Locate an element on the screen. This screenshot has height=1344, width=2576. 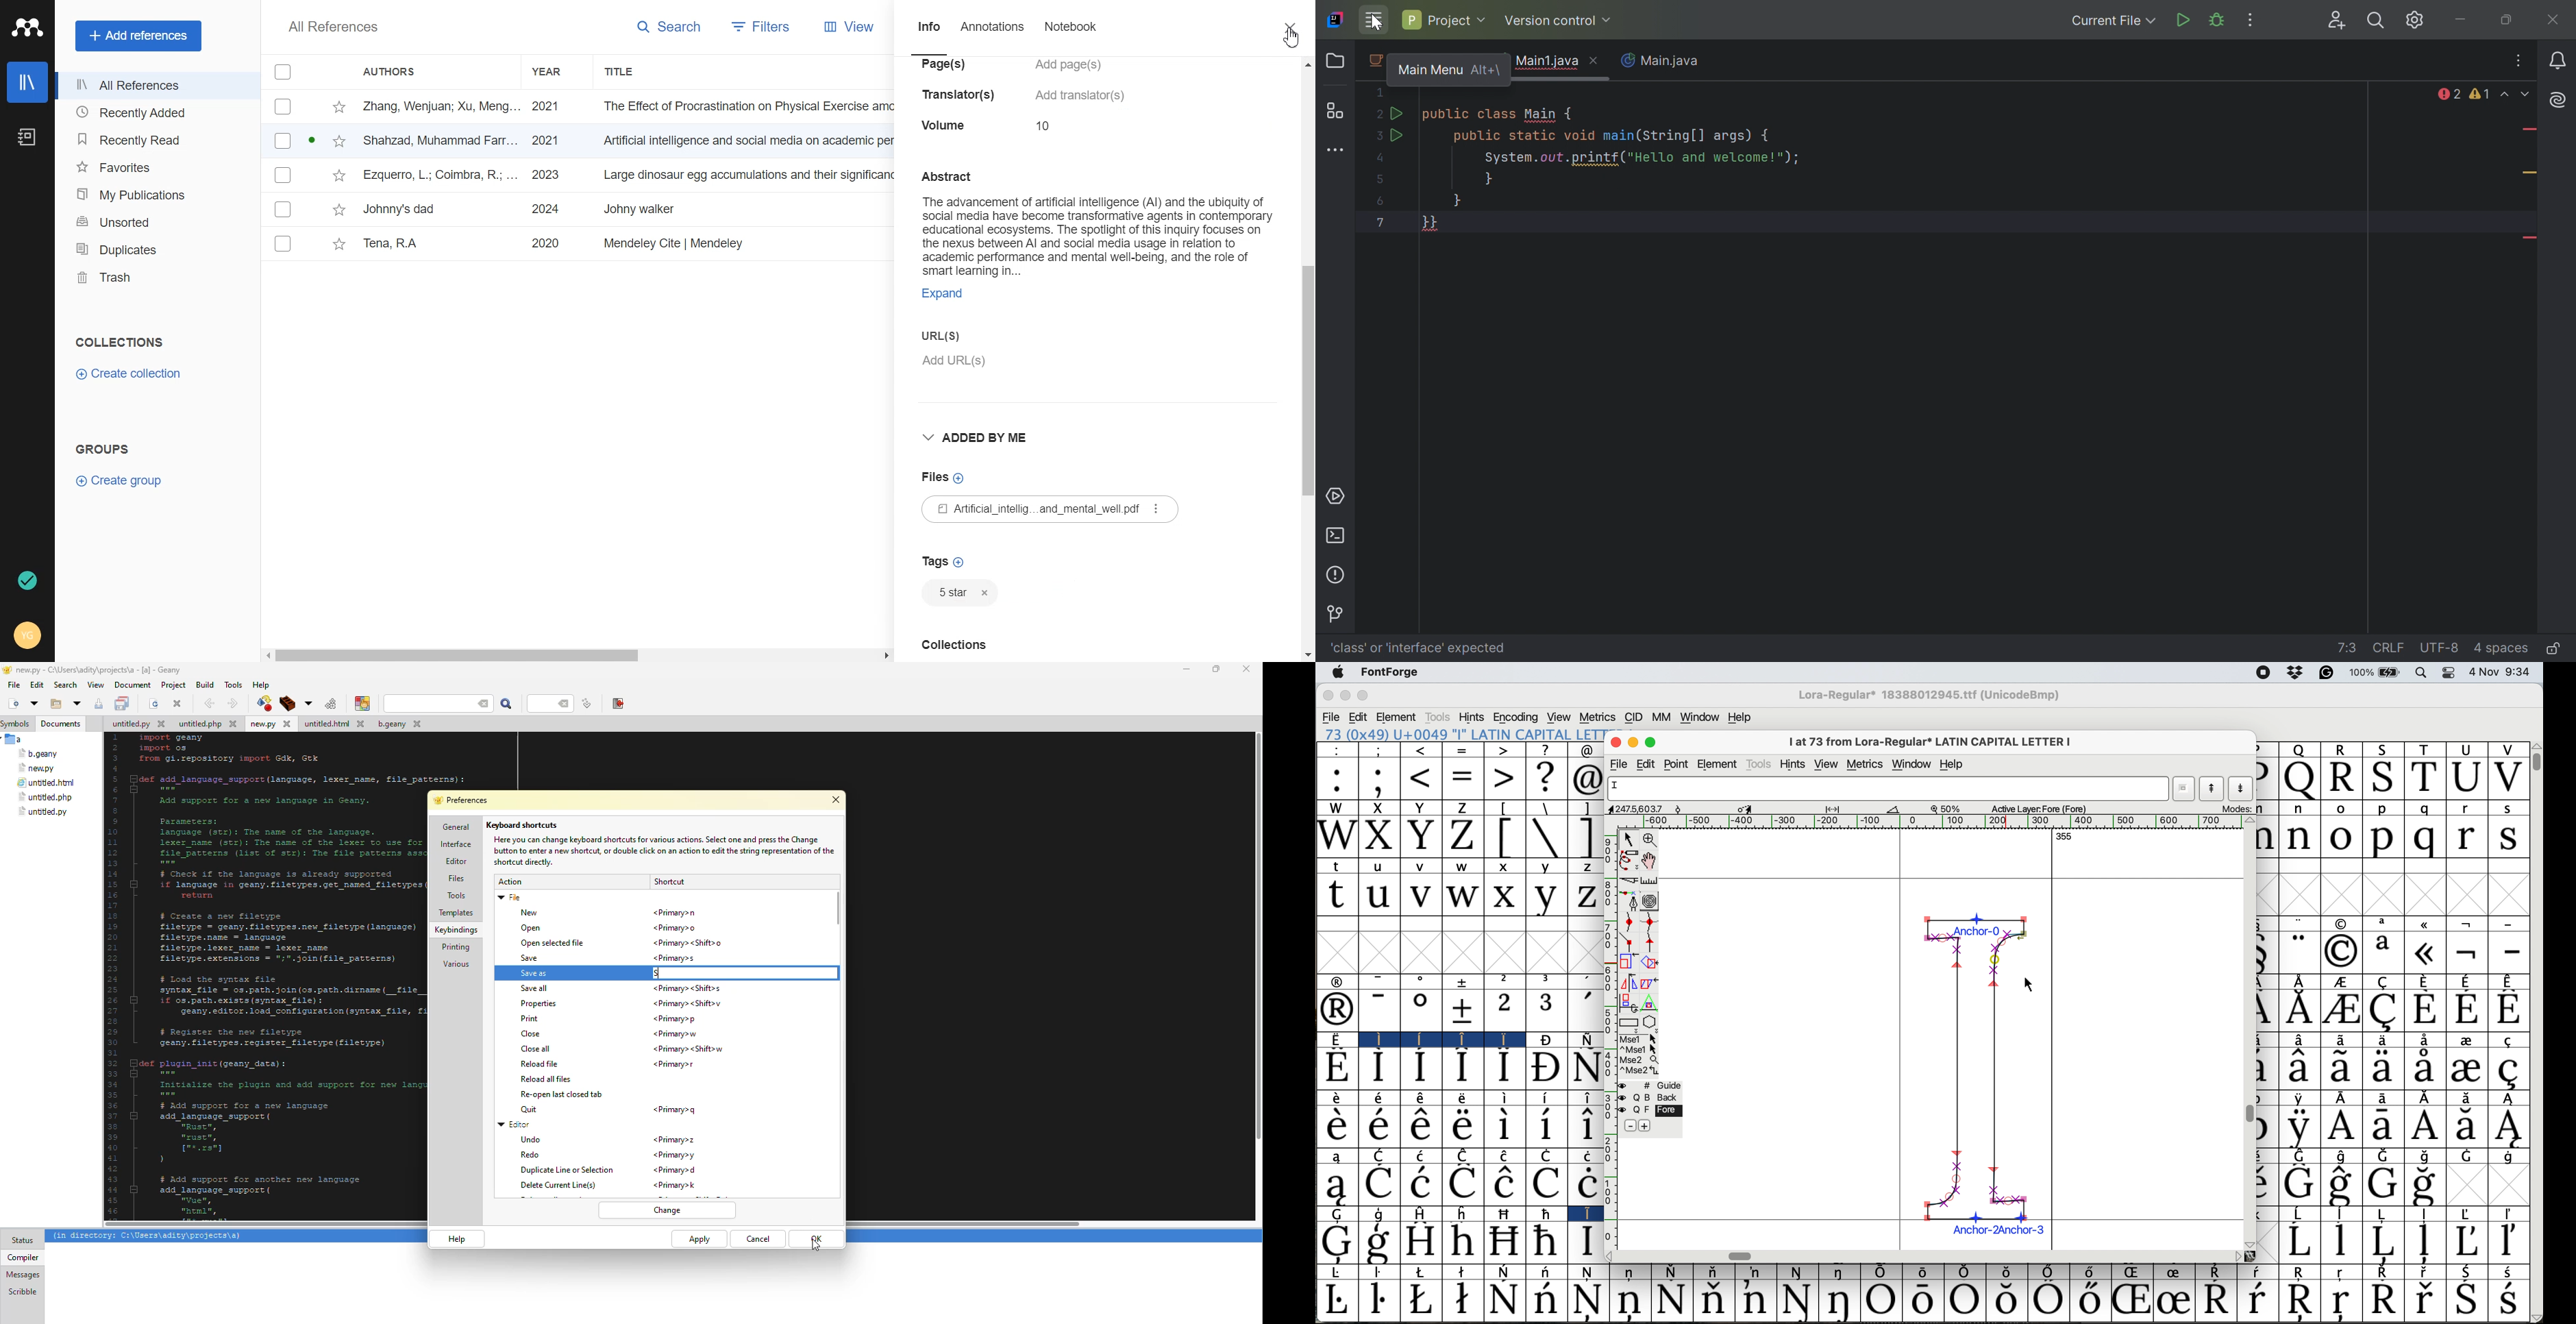
a is located at coordinates (1338, 1156).